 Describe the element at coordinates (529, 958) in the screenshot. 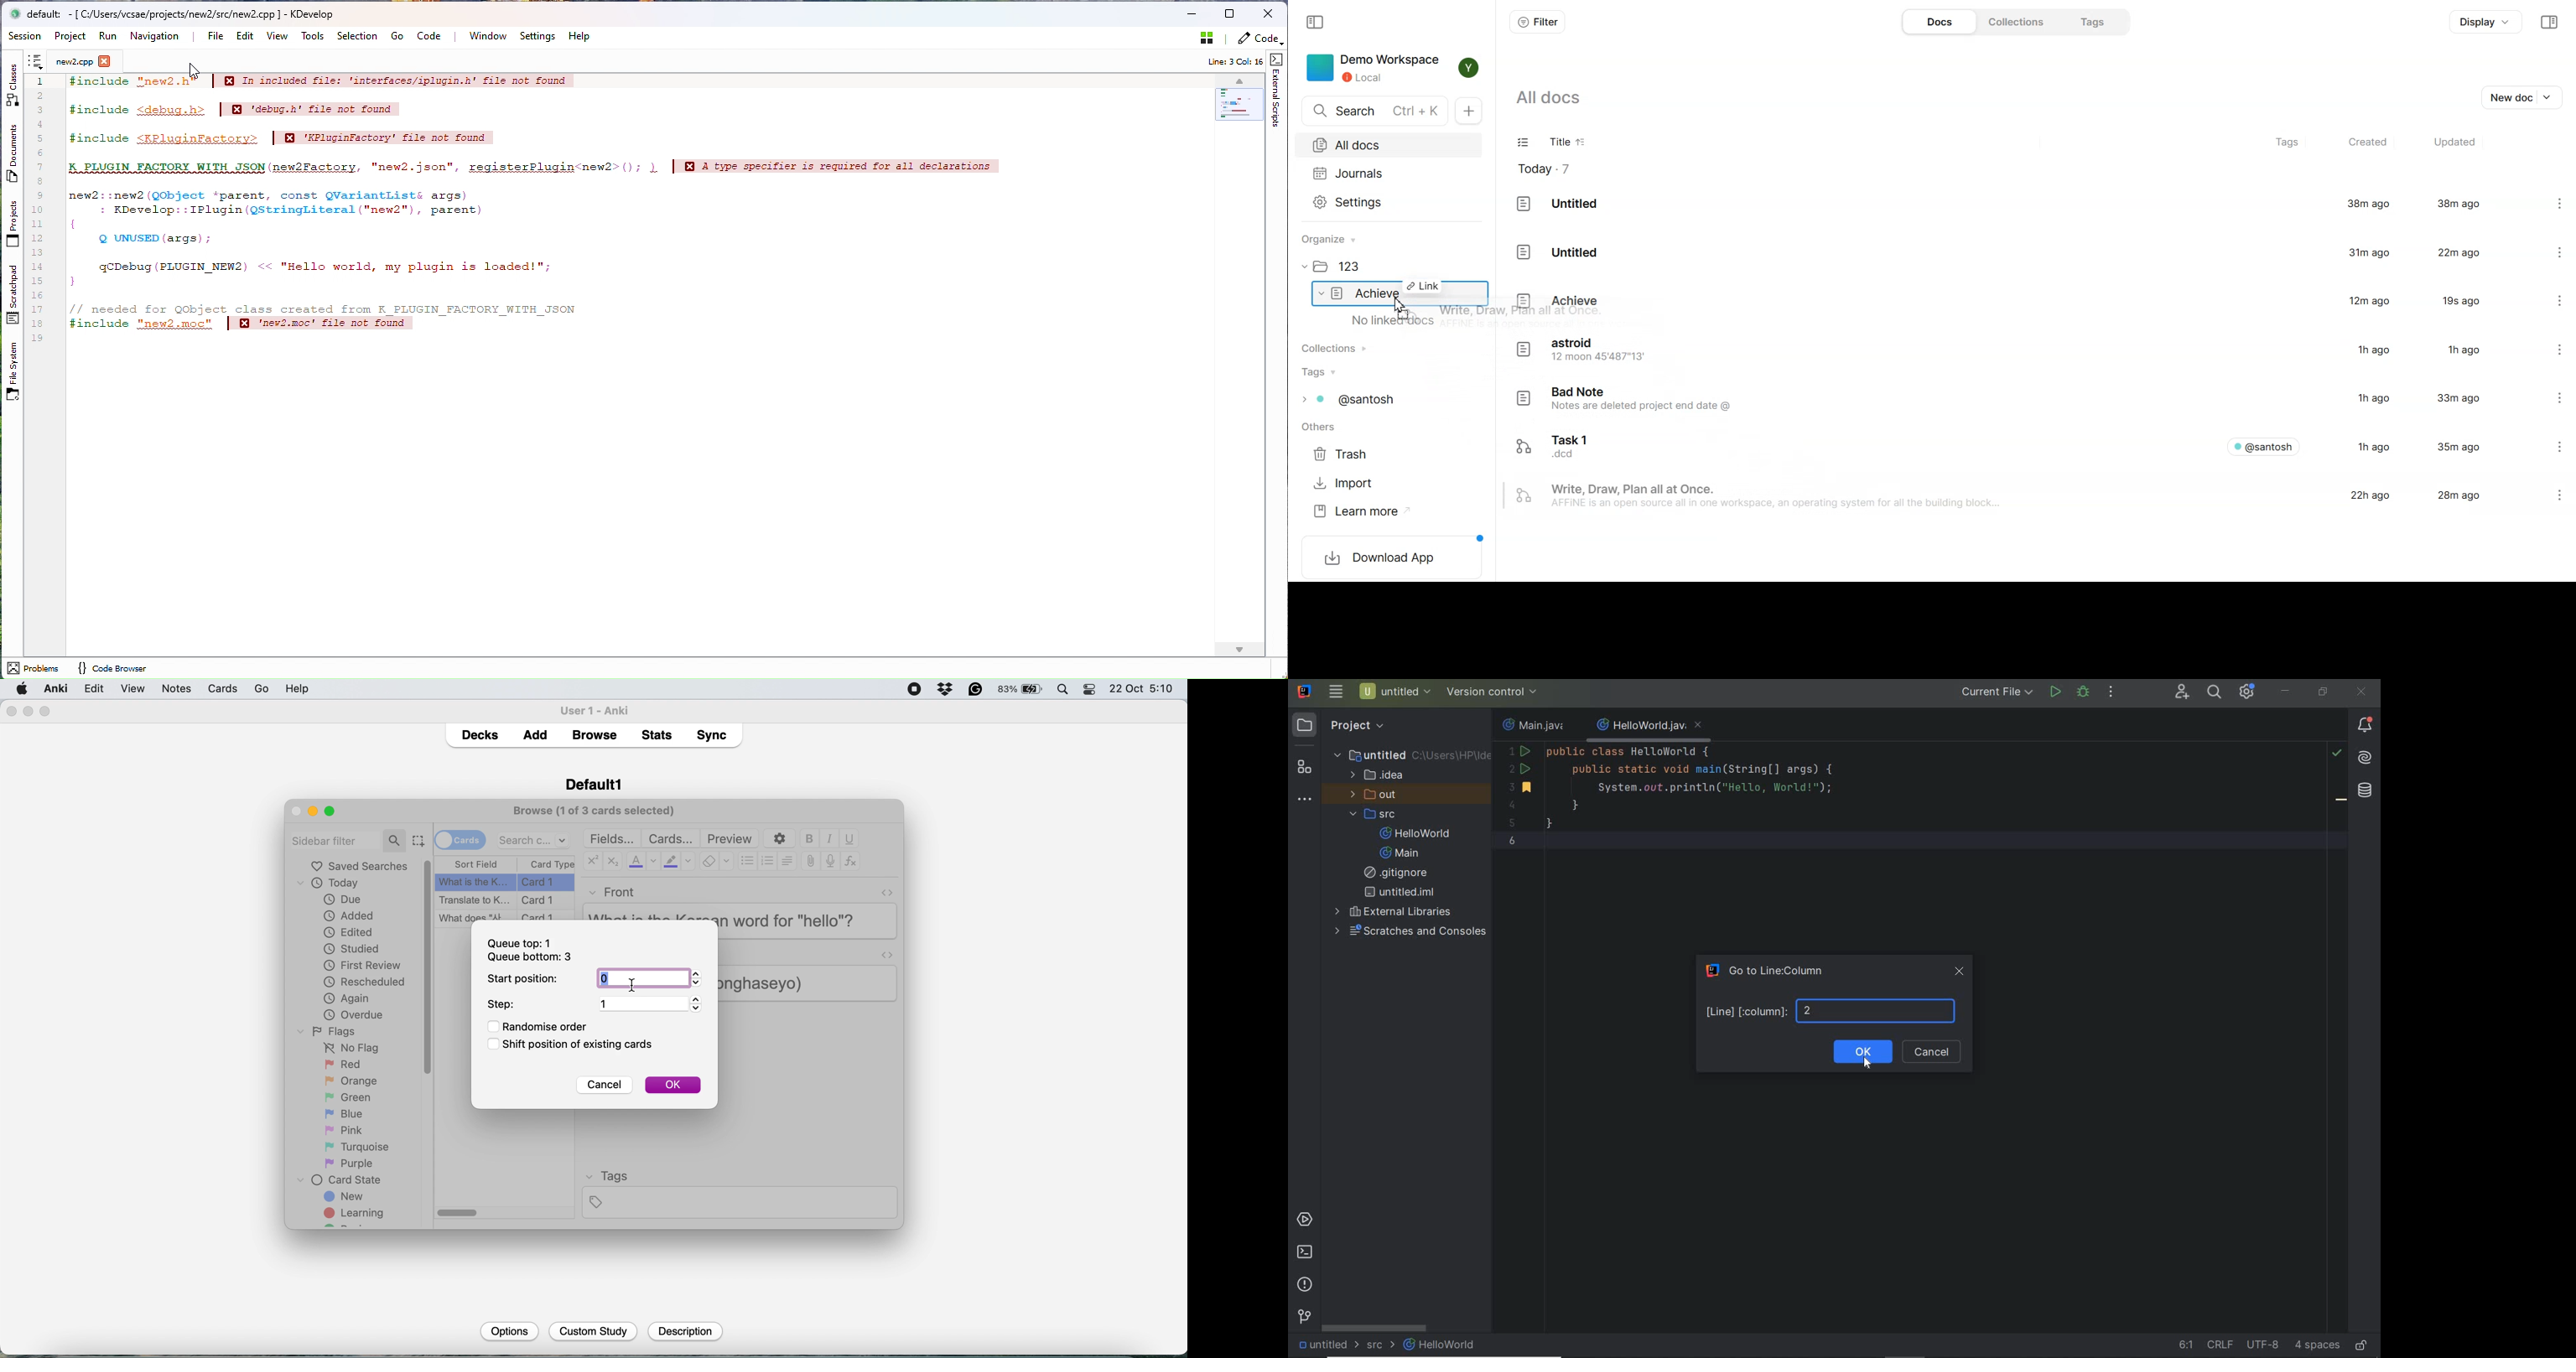

I see `queue bottom: 3` at that location.